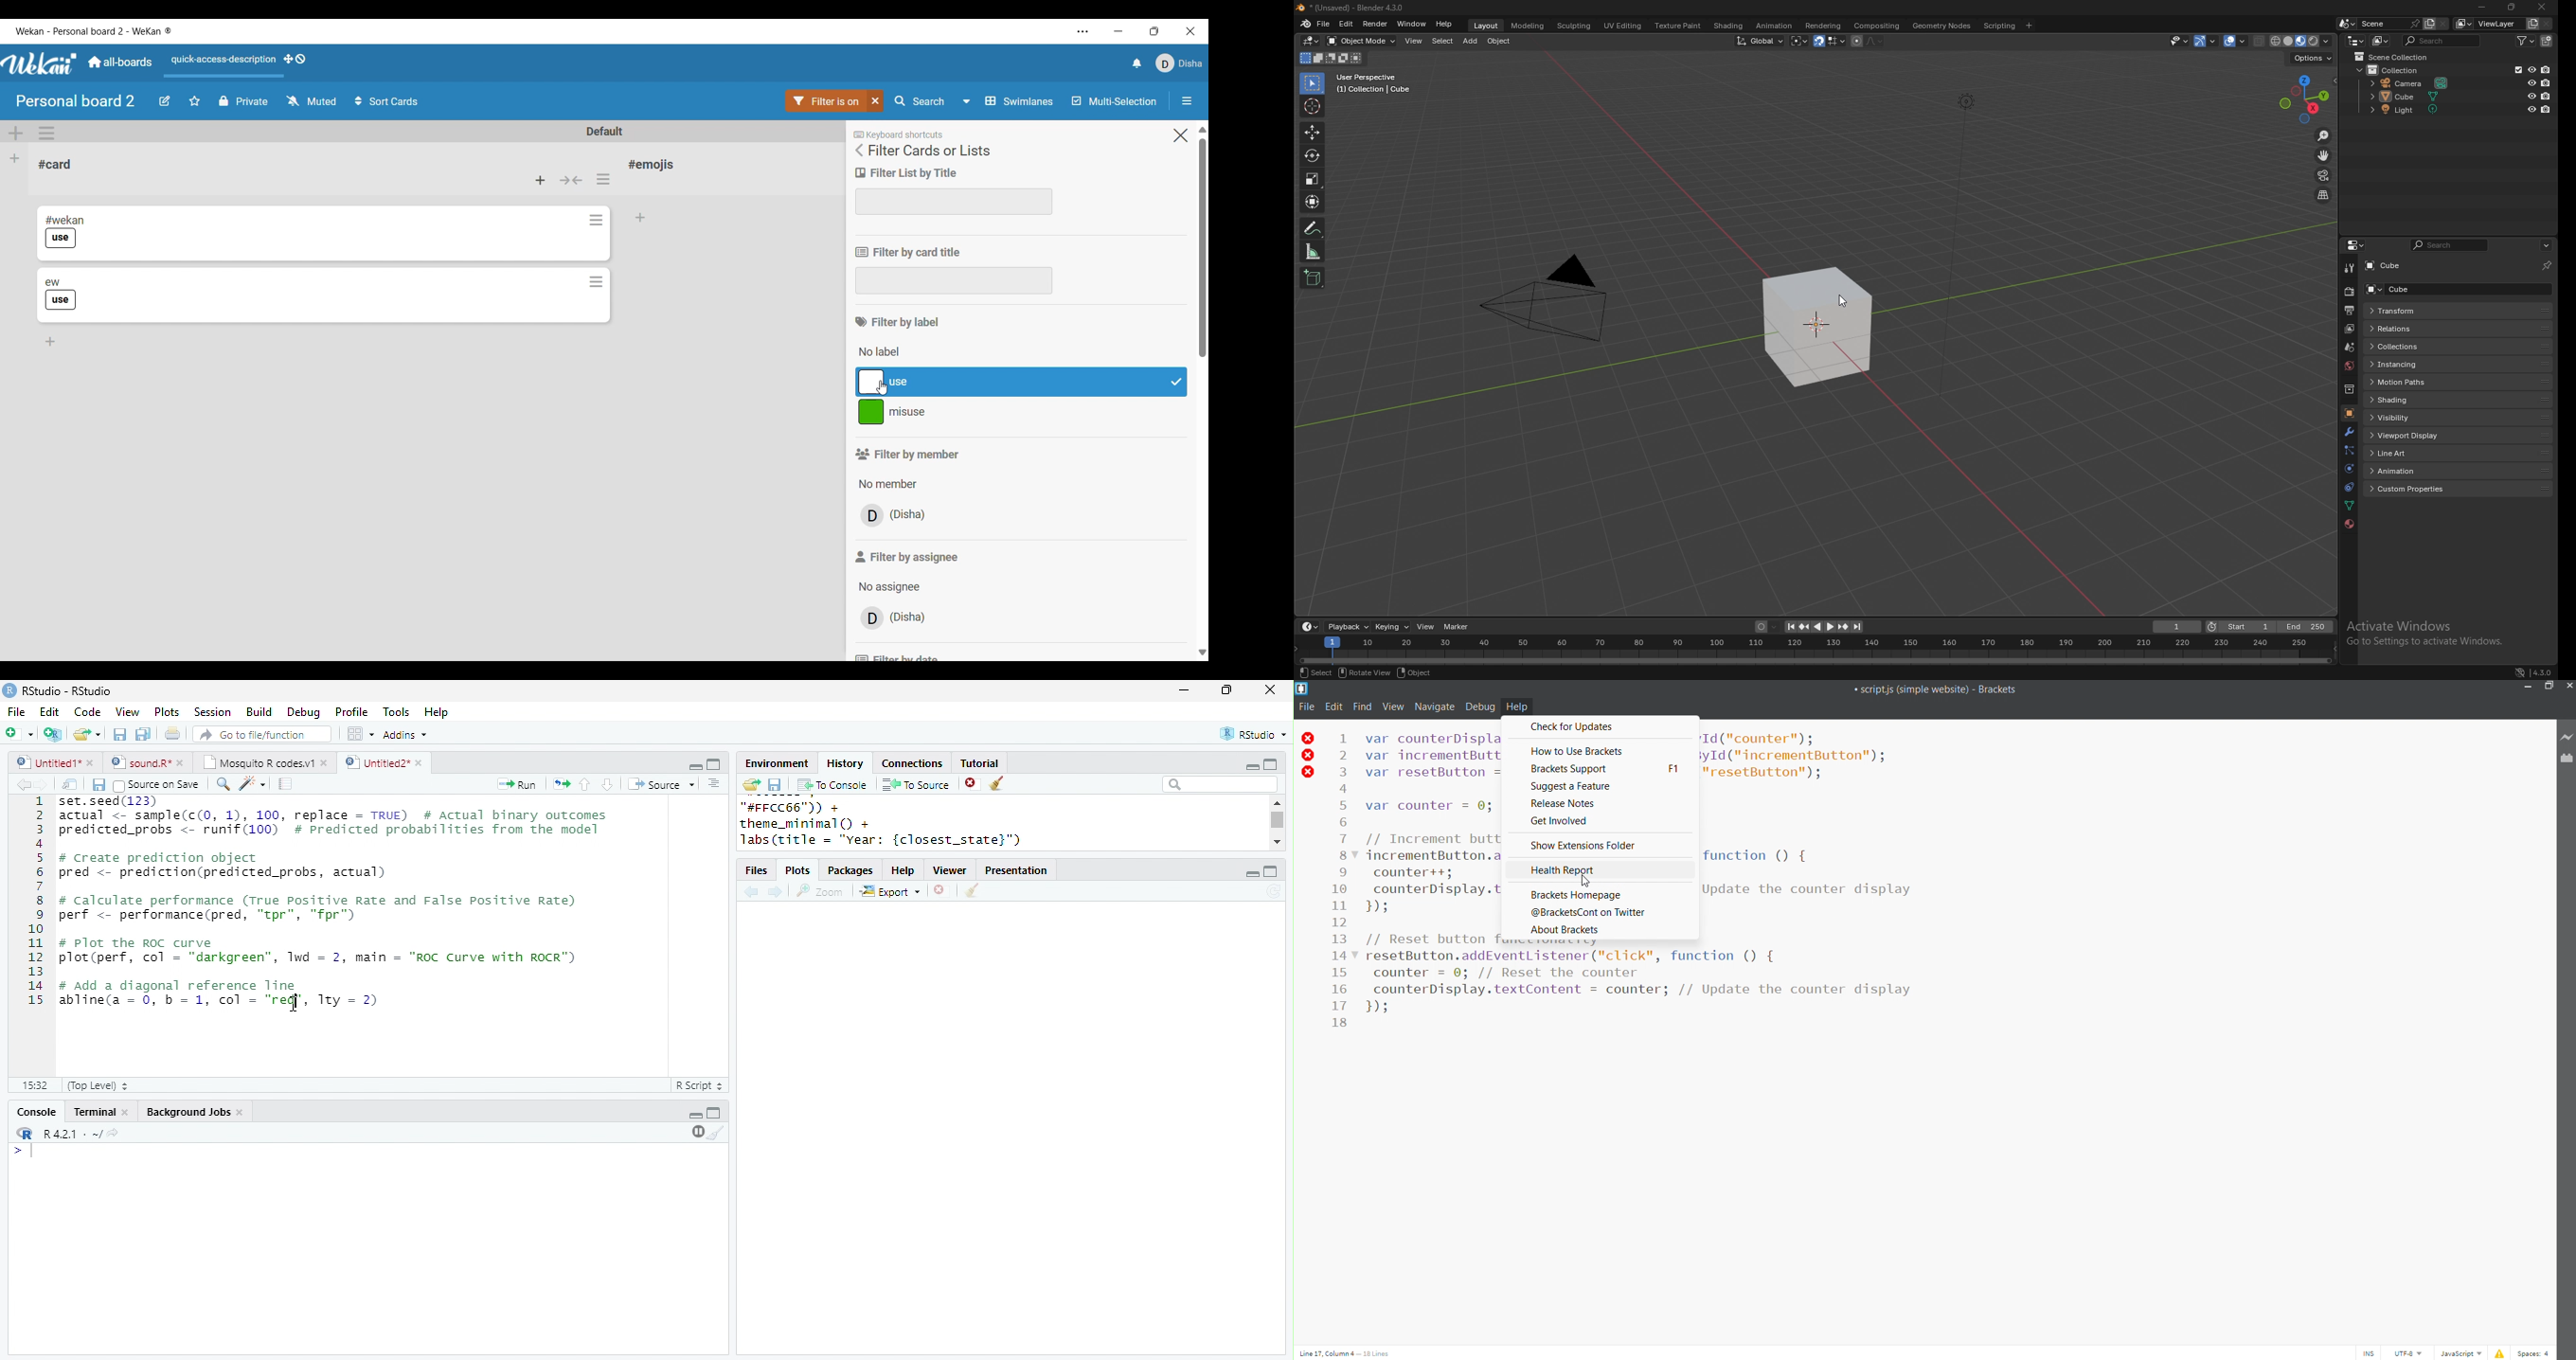  Describe the element at coordinates (871, 413) in the screenshot. I see `color` at that location.